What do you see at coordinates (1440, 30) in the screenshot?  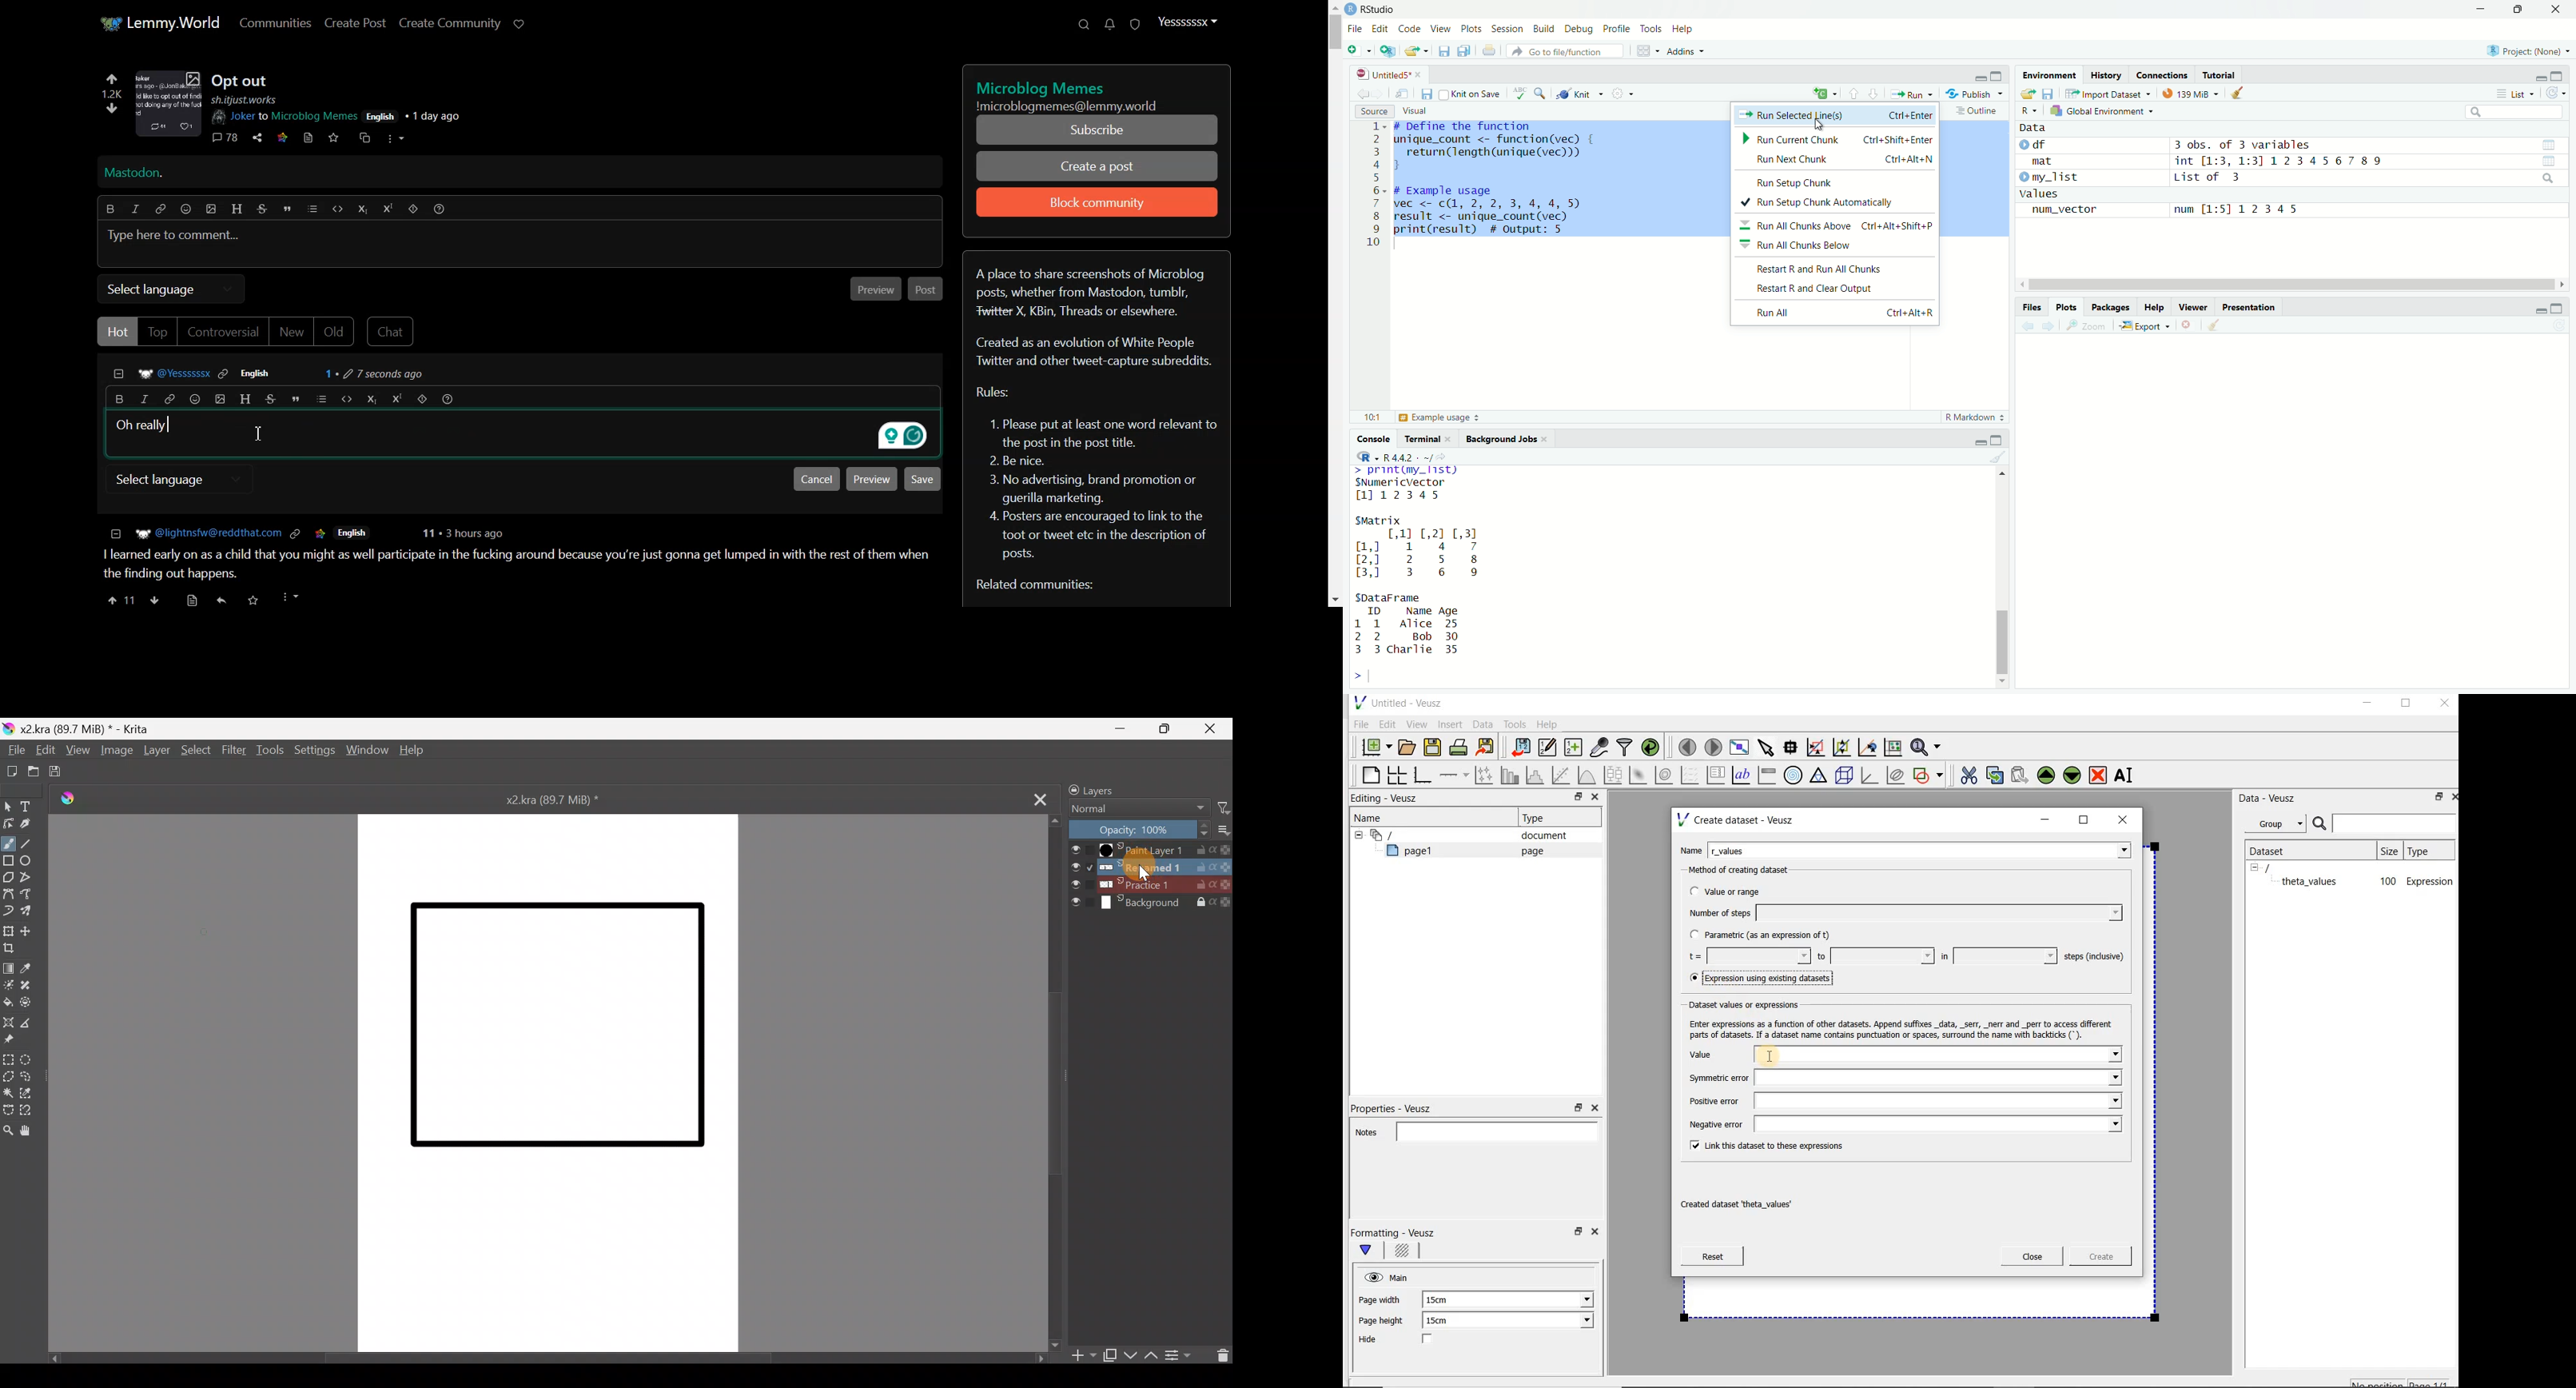 I see `View` at bounding box center [1440, 30].